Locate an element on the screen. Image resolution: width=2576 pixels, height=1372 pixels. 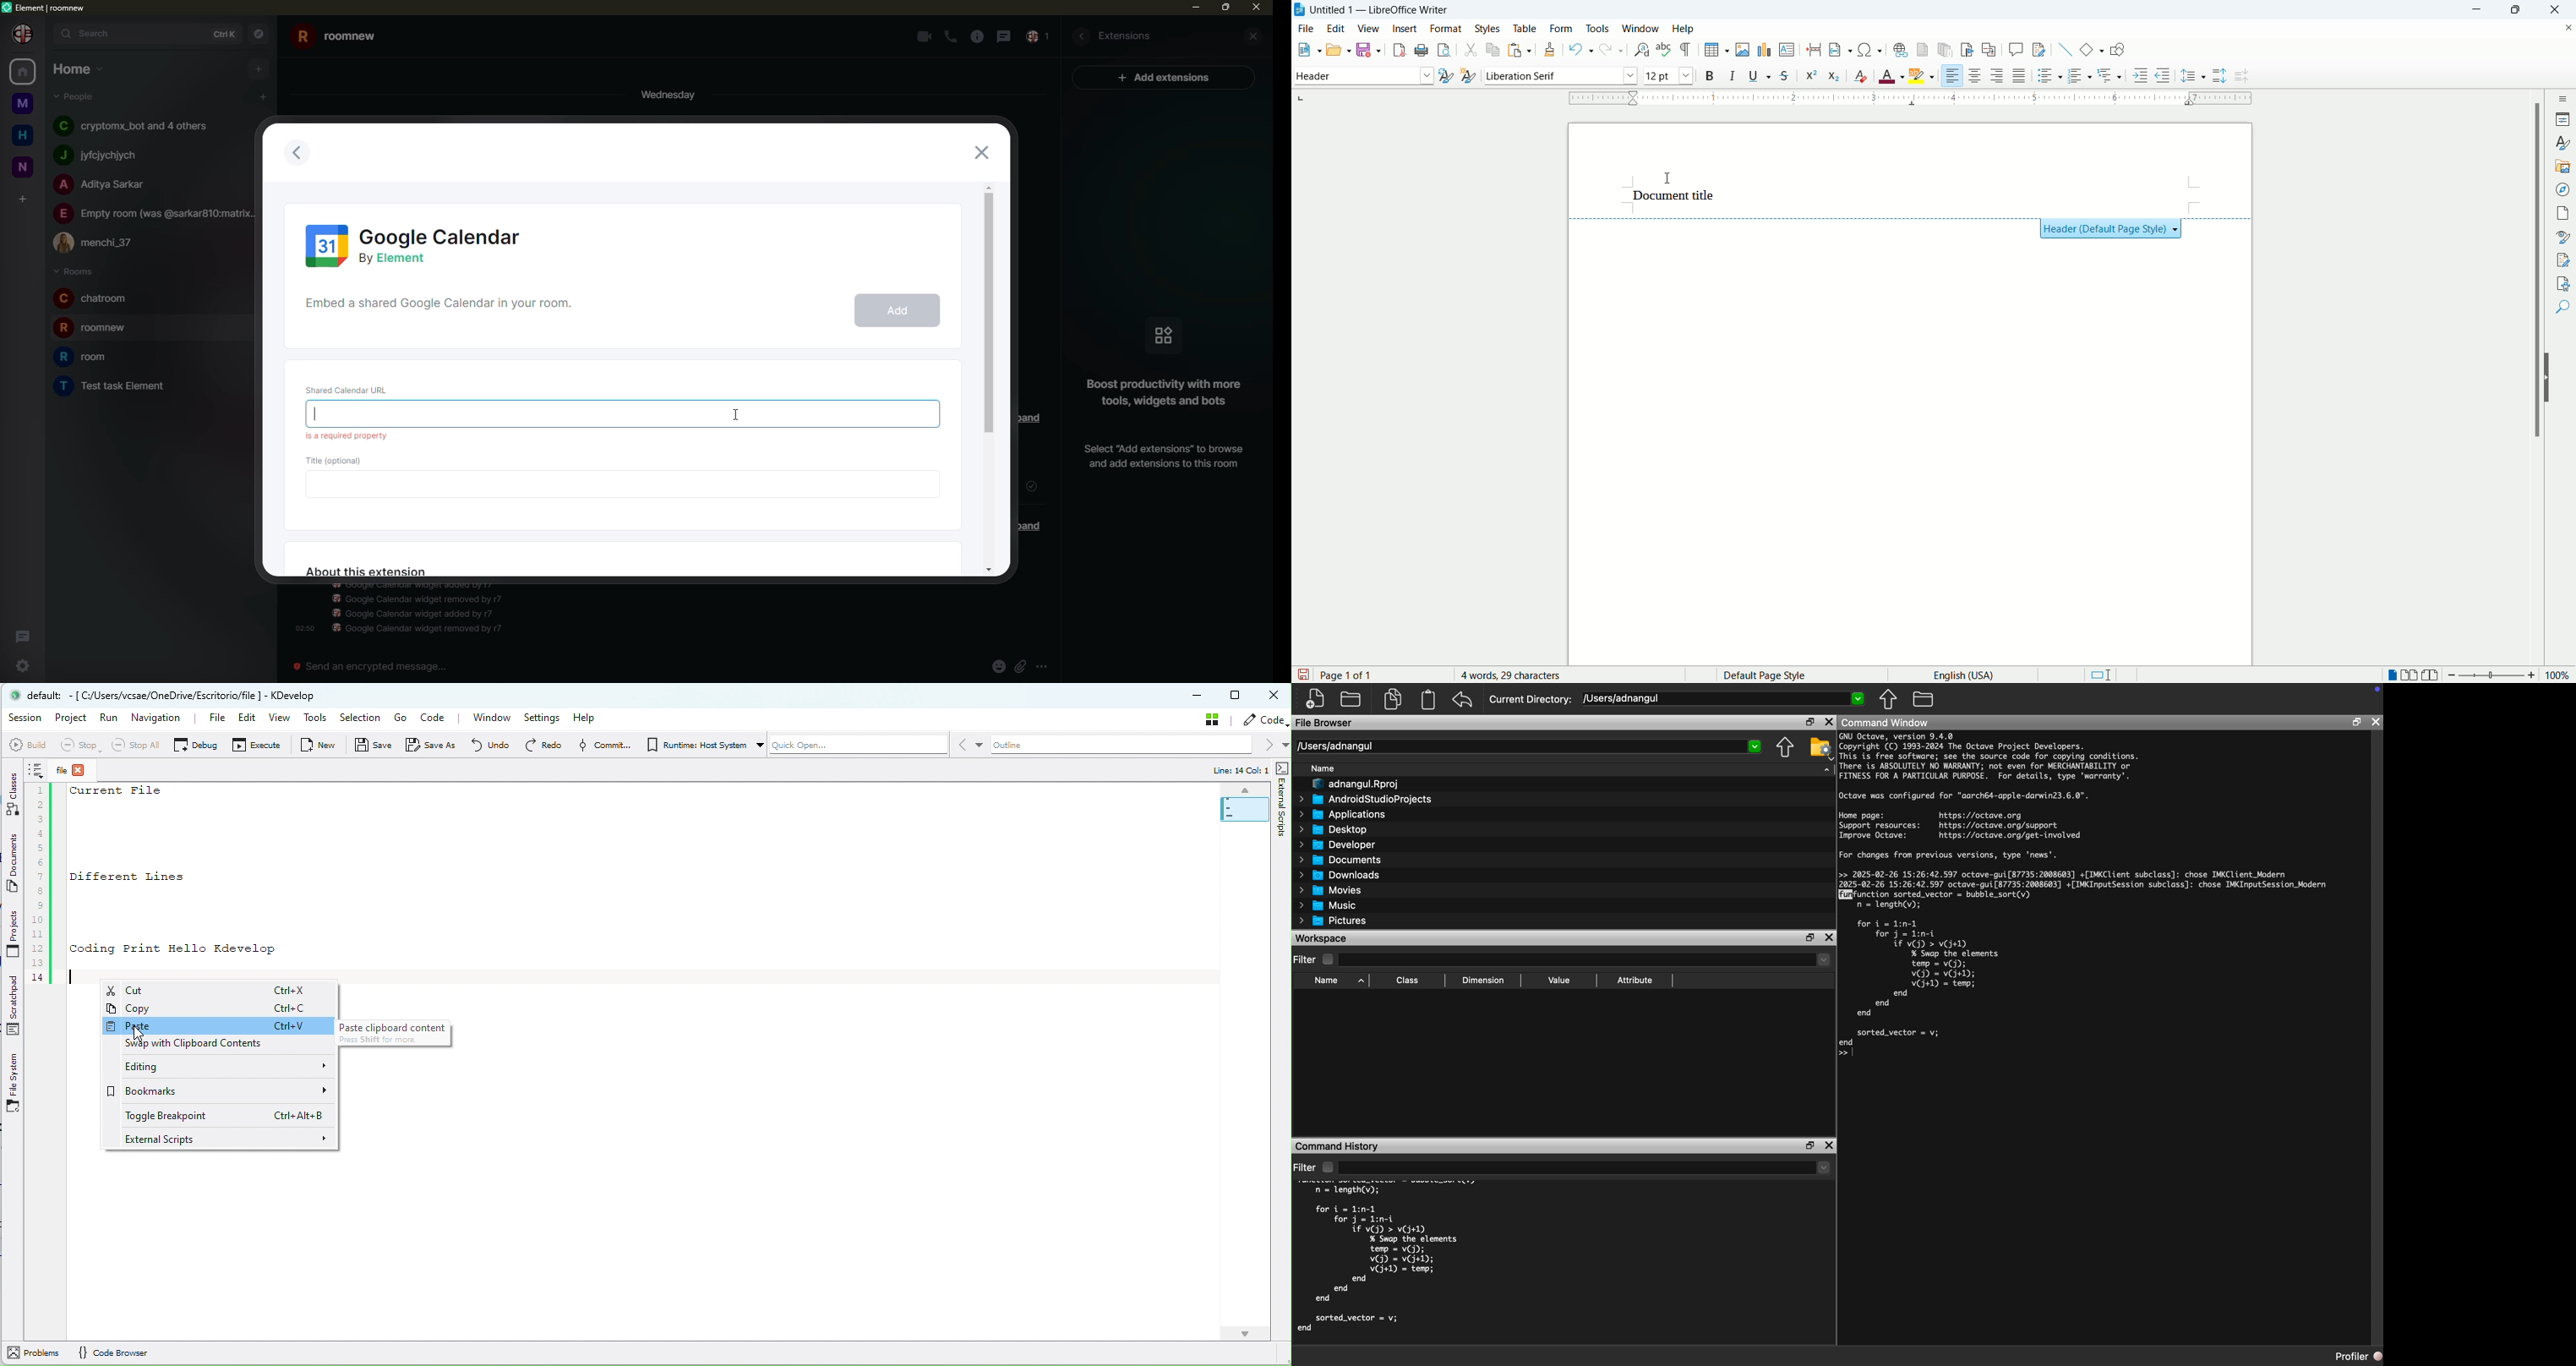
Parent Directory is located at coordinates (1889, 699).